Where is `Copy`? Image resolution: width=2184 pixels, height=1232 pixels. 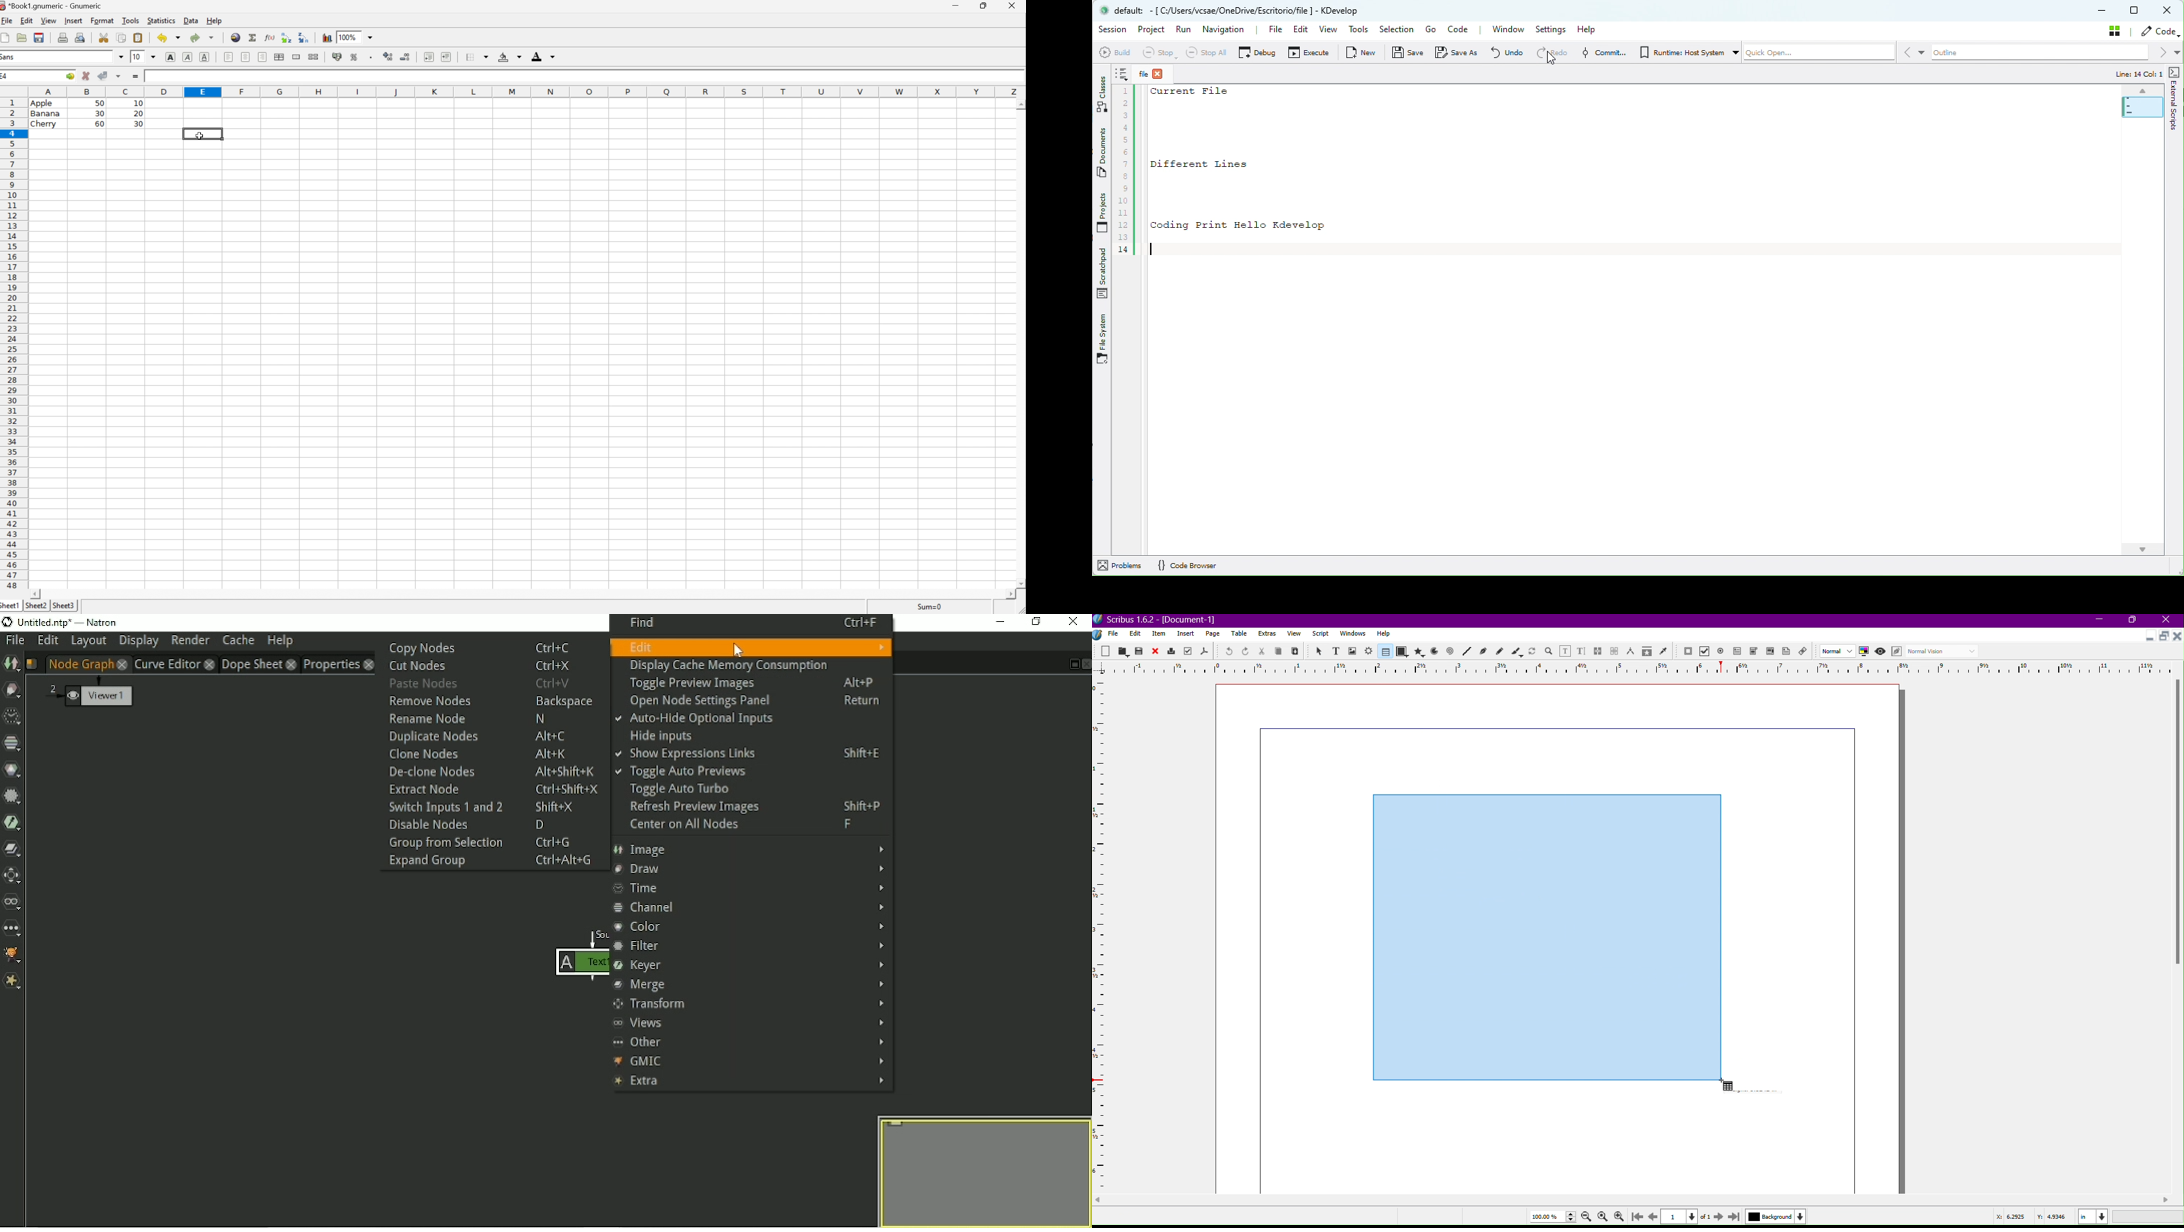 Copy is located at coordinates (1280, 651).